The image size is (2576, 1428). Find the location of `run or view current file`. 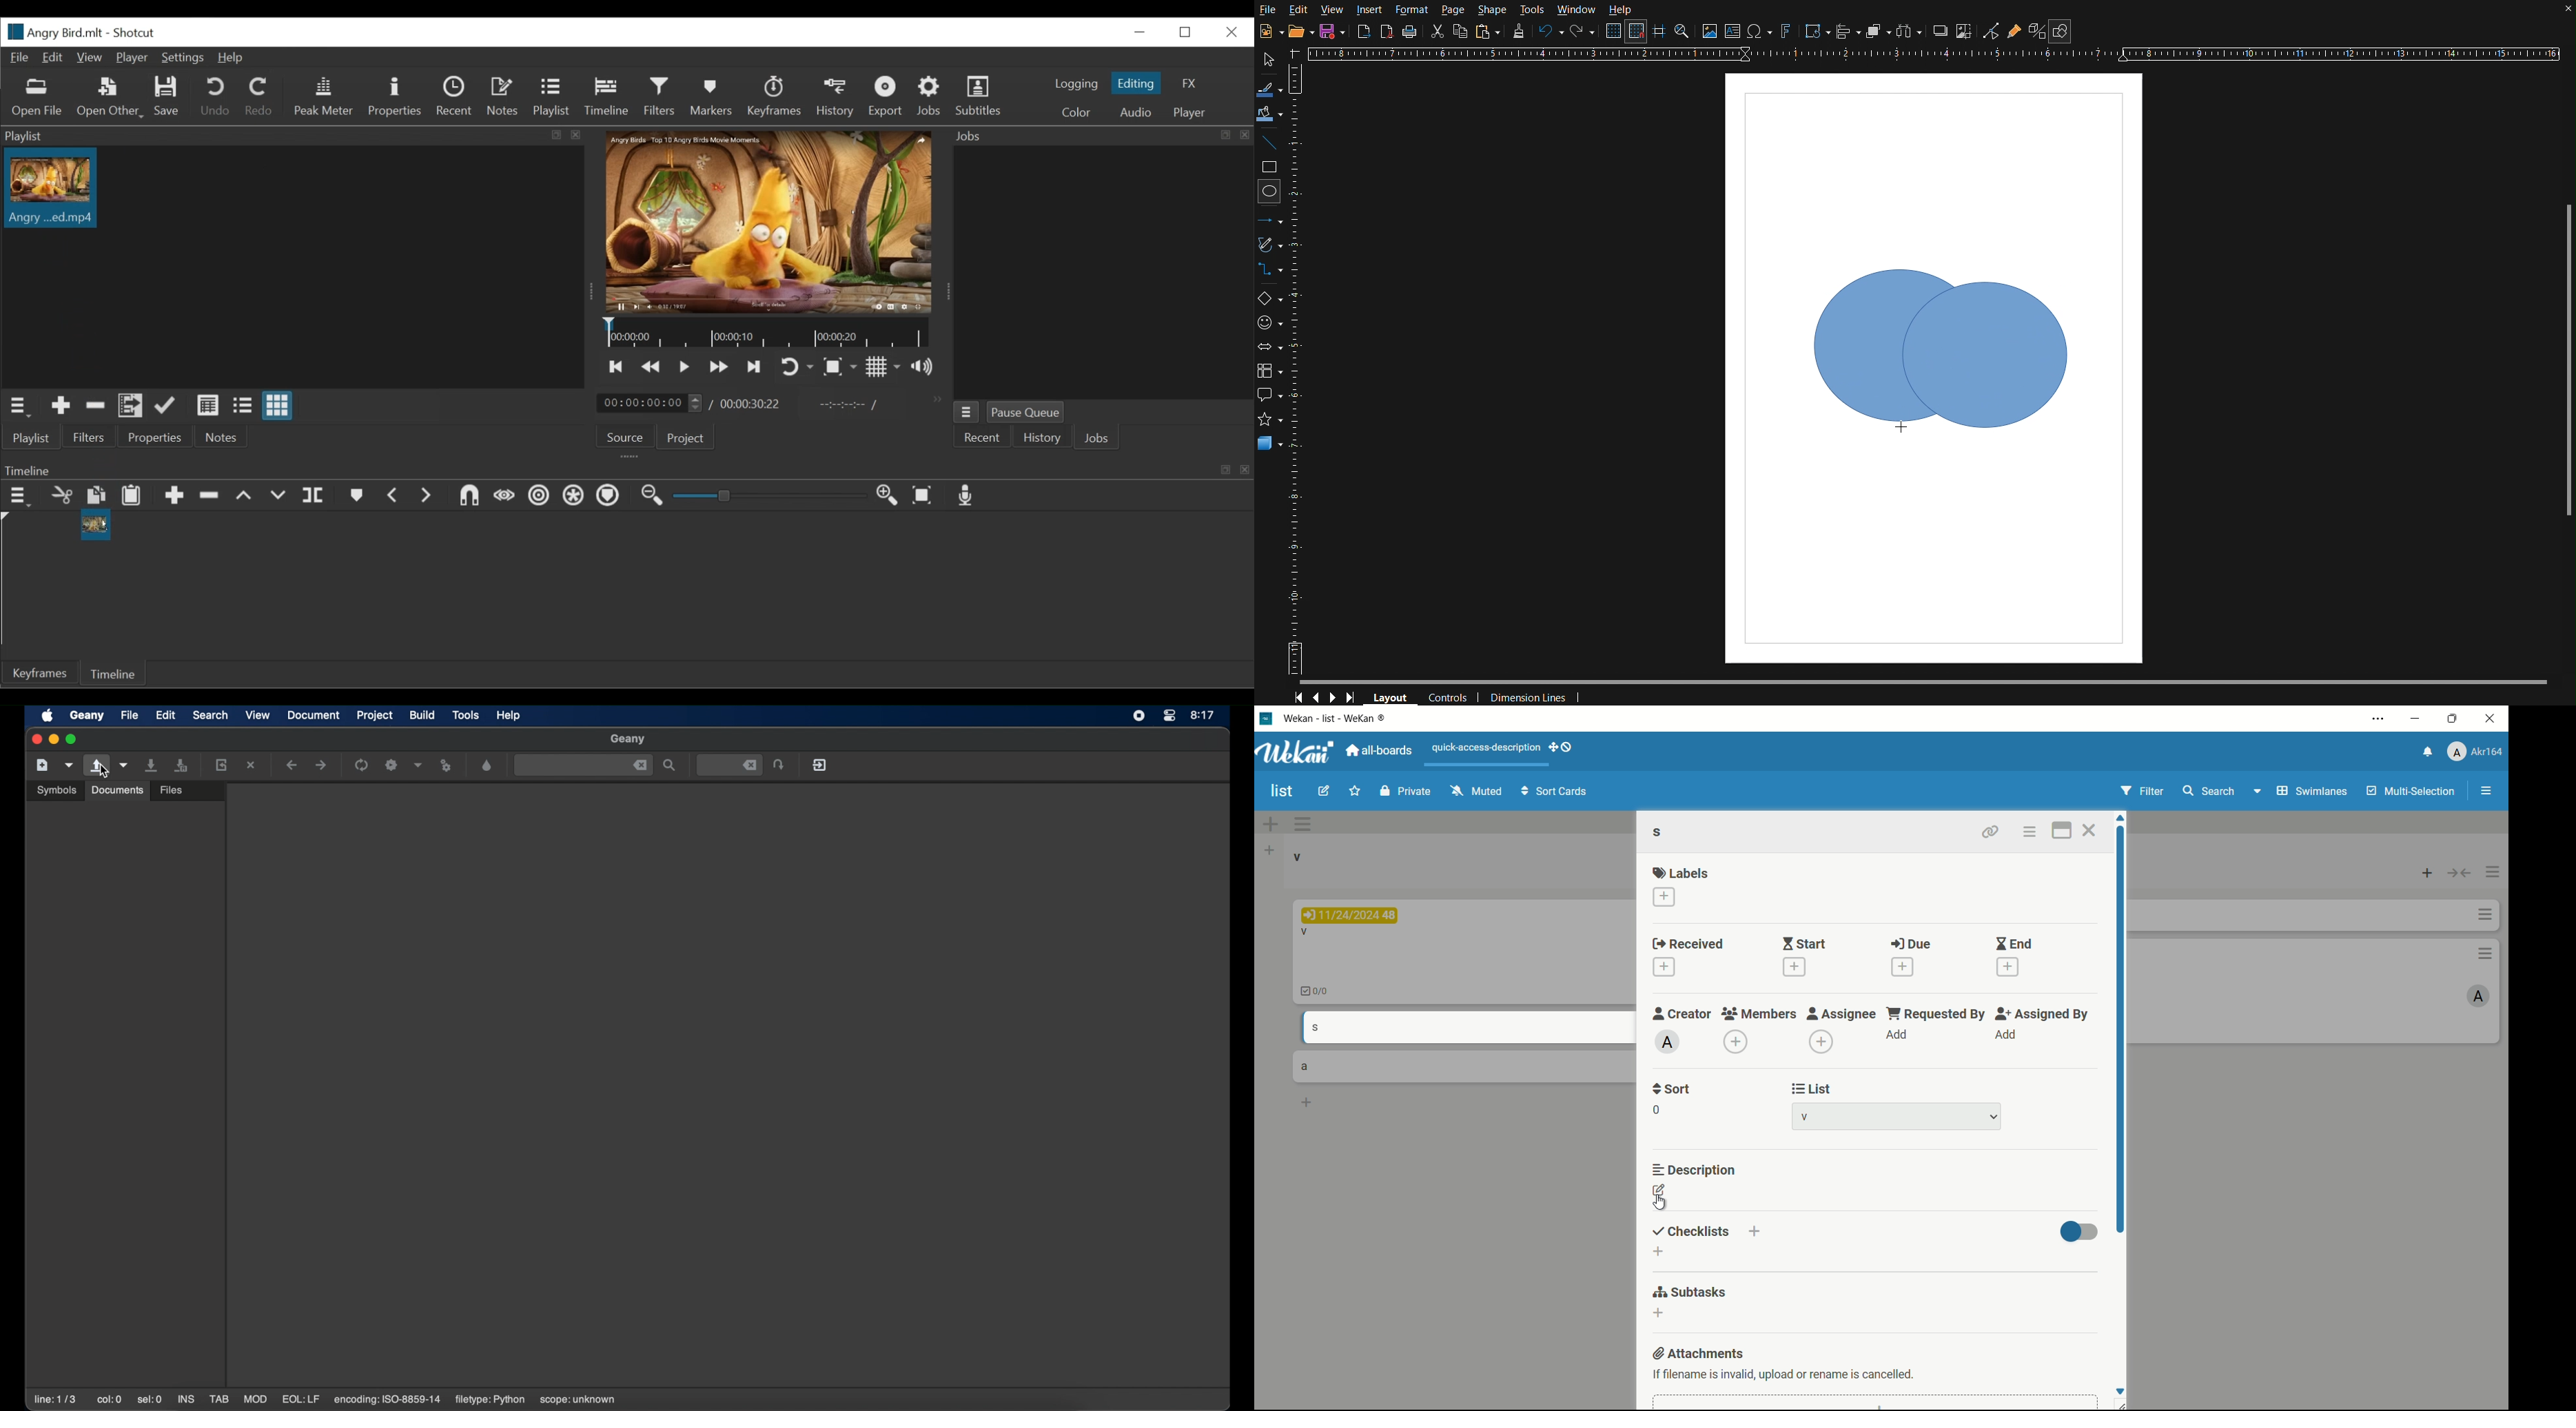

run or view current file is located at coordinates (447, 766).